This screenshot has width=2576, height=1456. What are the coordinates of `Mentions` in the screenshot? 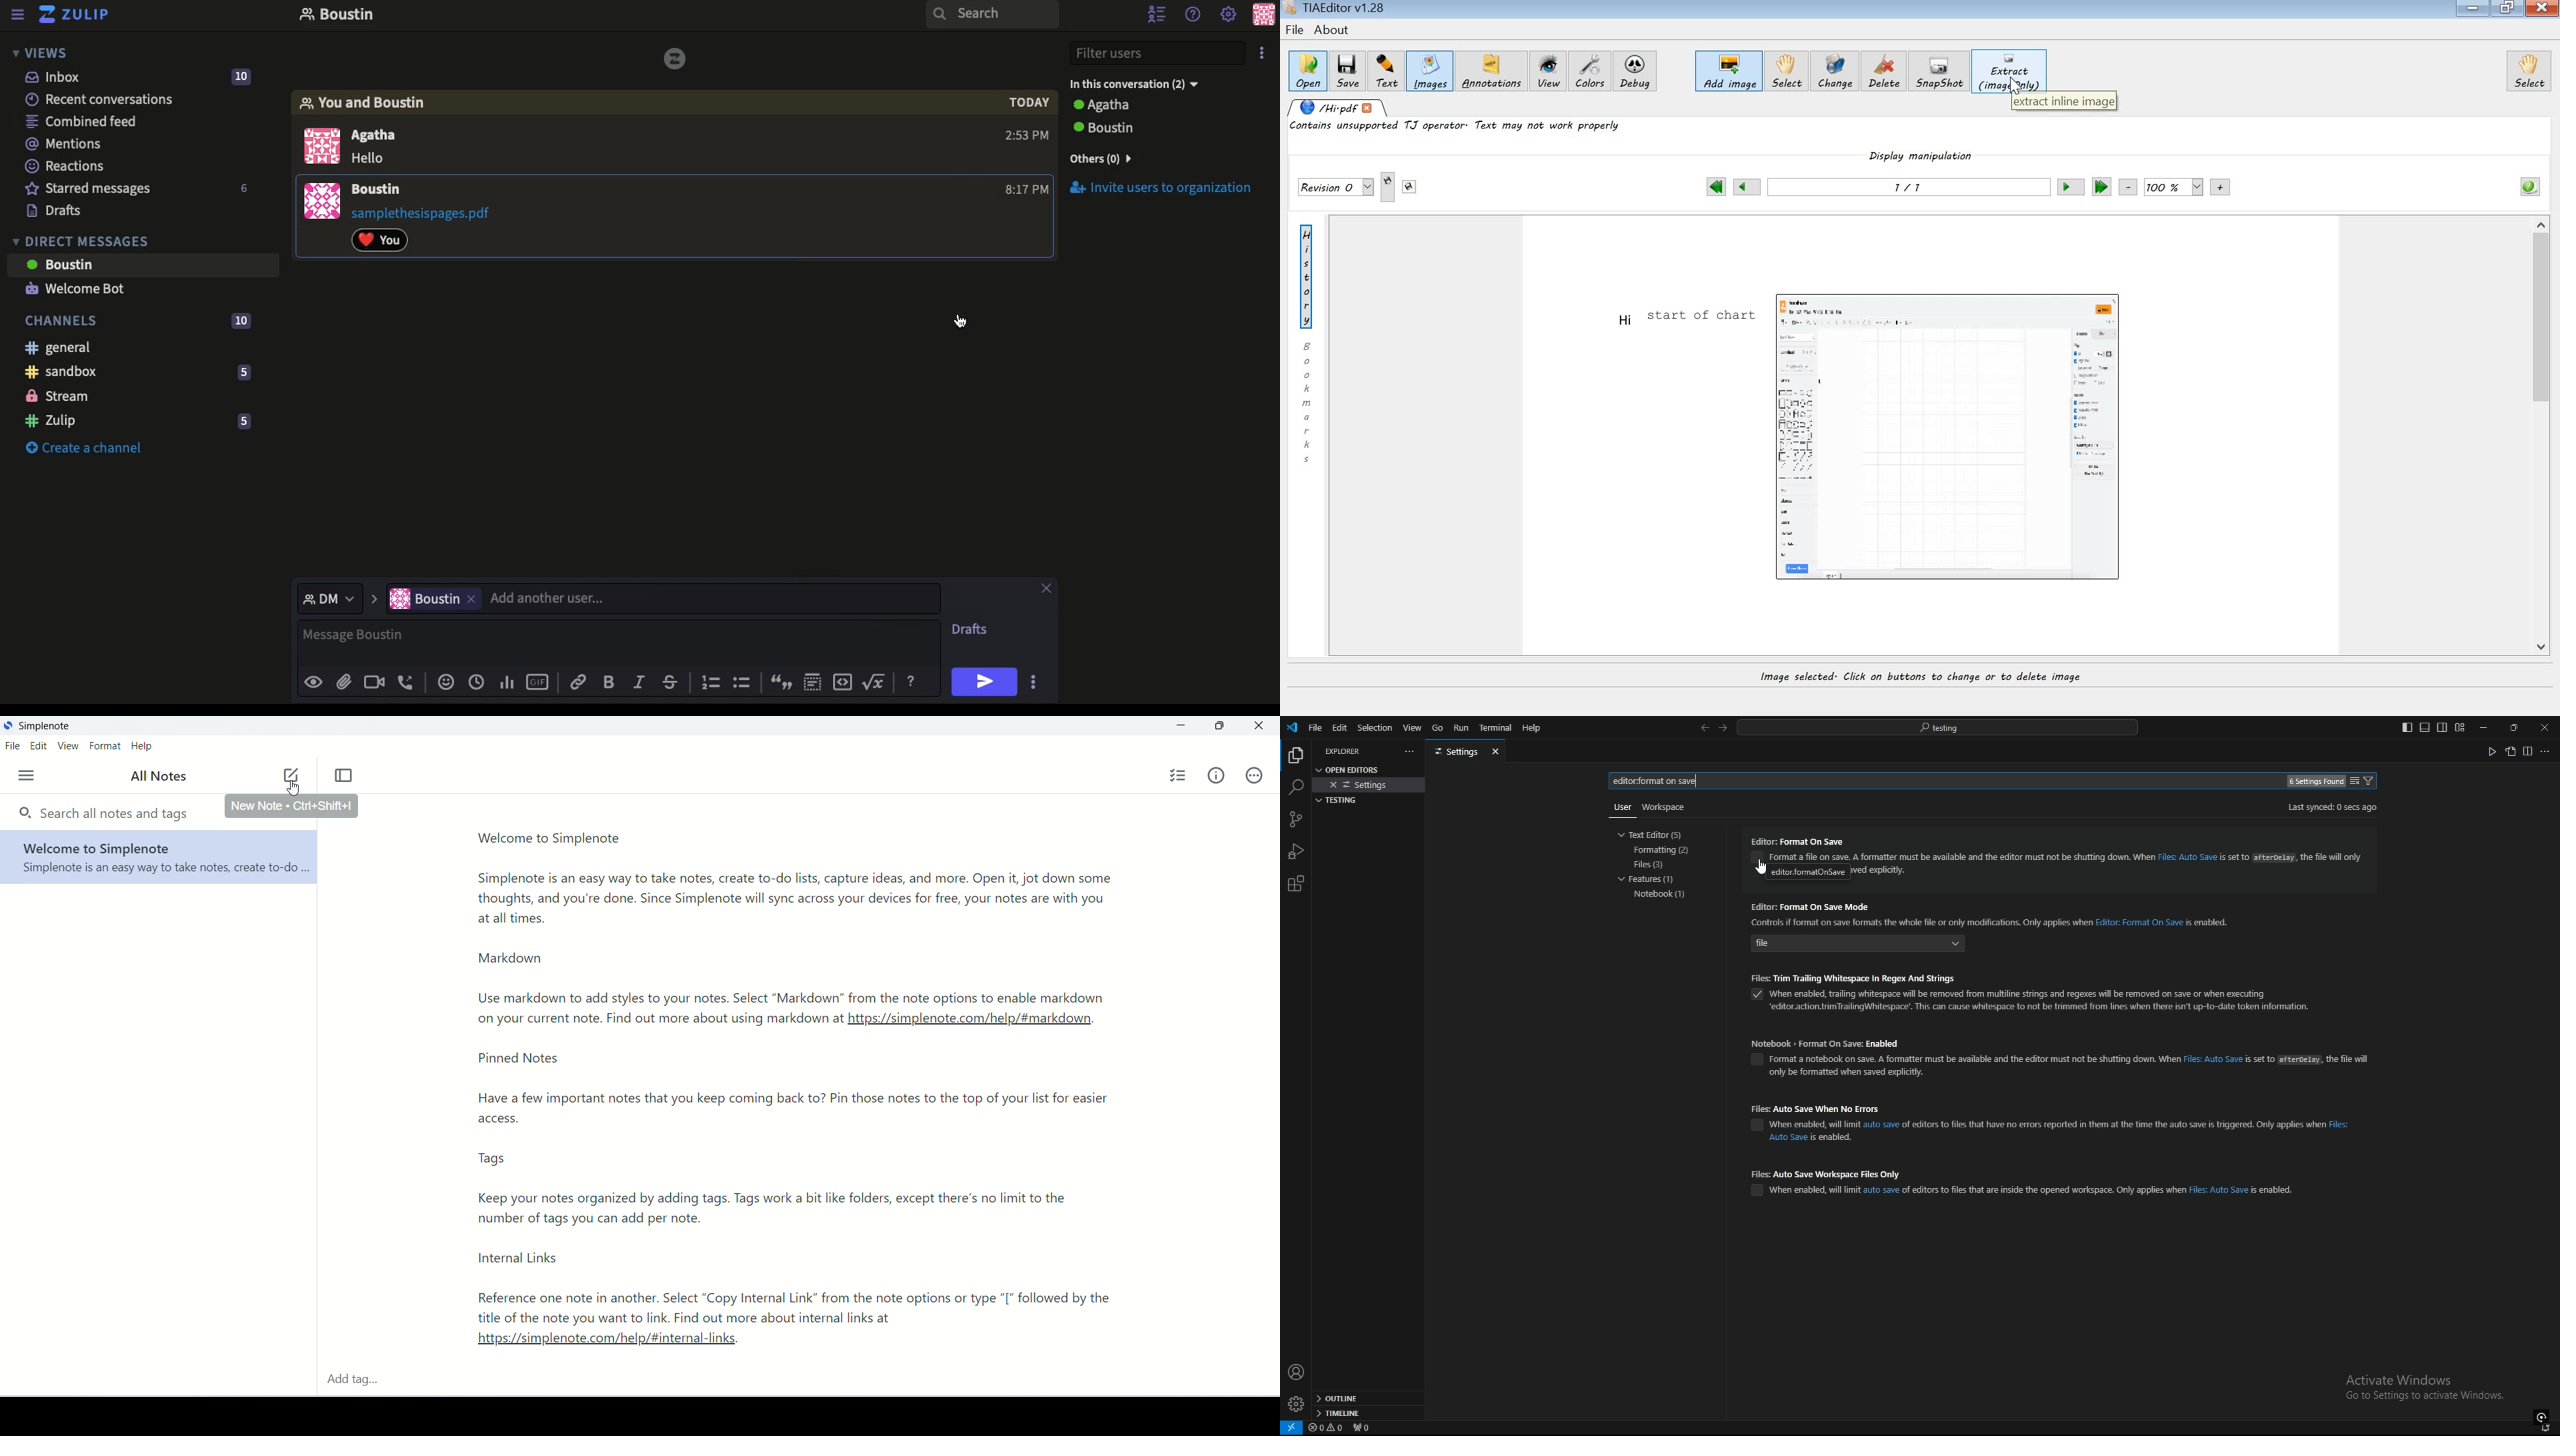 It's located at (64, 143).